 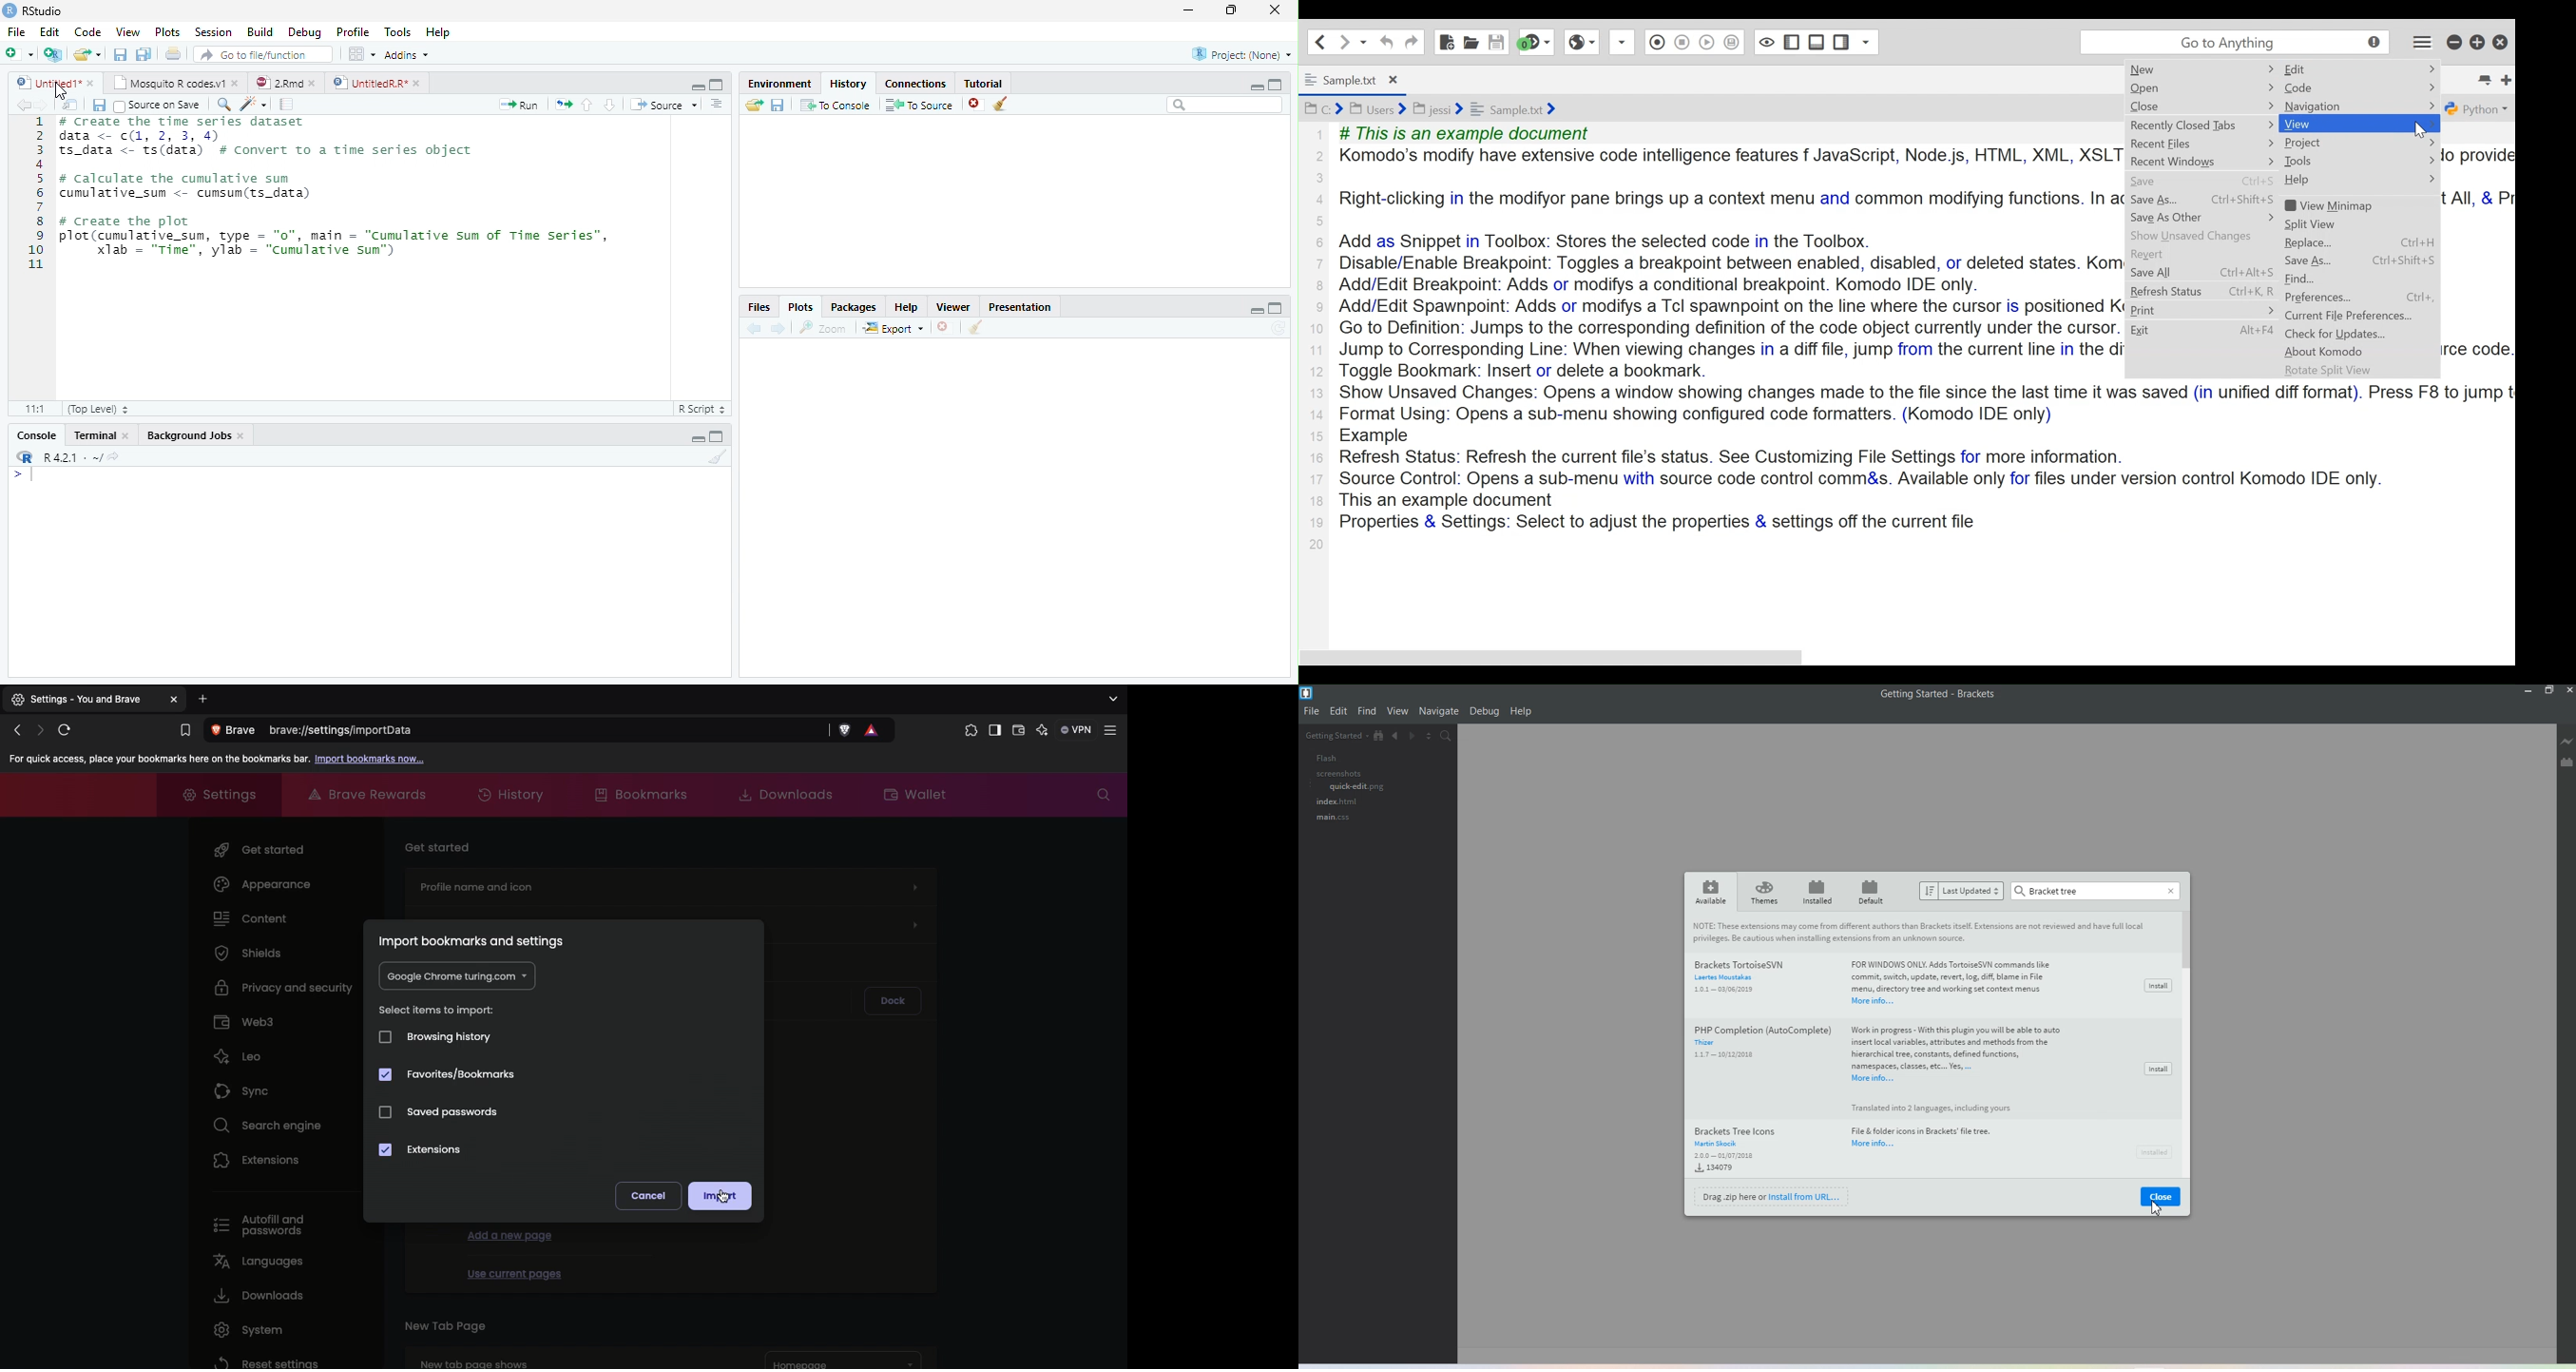 I want to click on To Source, so click(x=918, y=106).